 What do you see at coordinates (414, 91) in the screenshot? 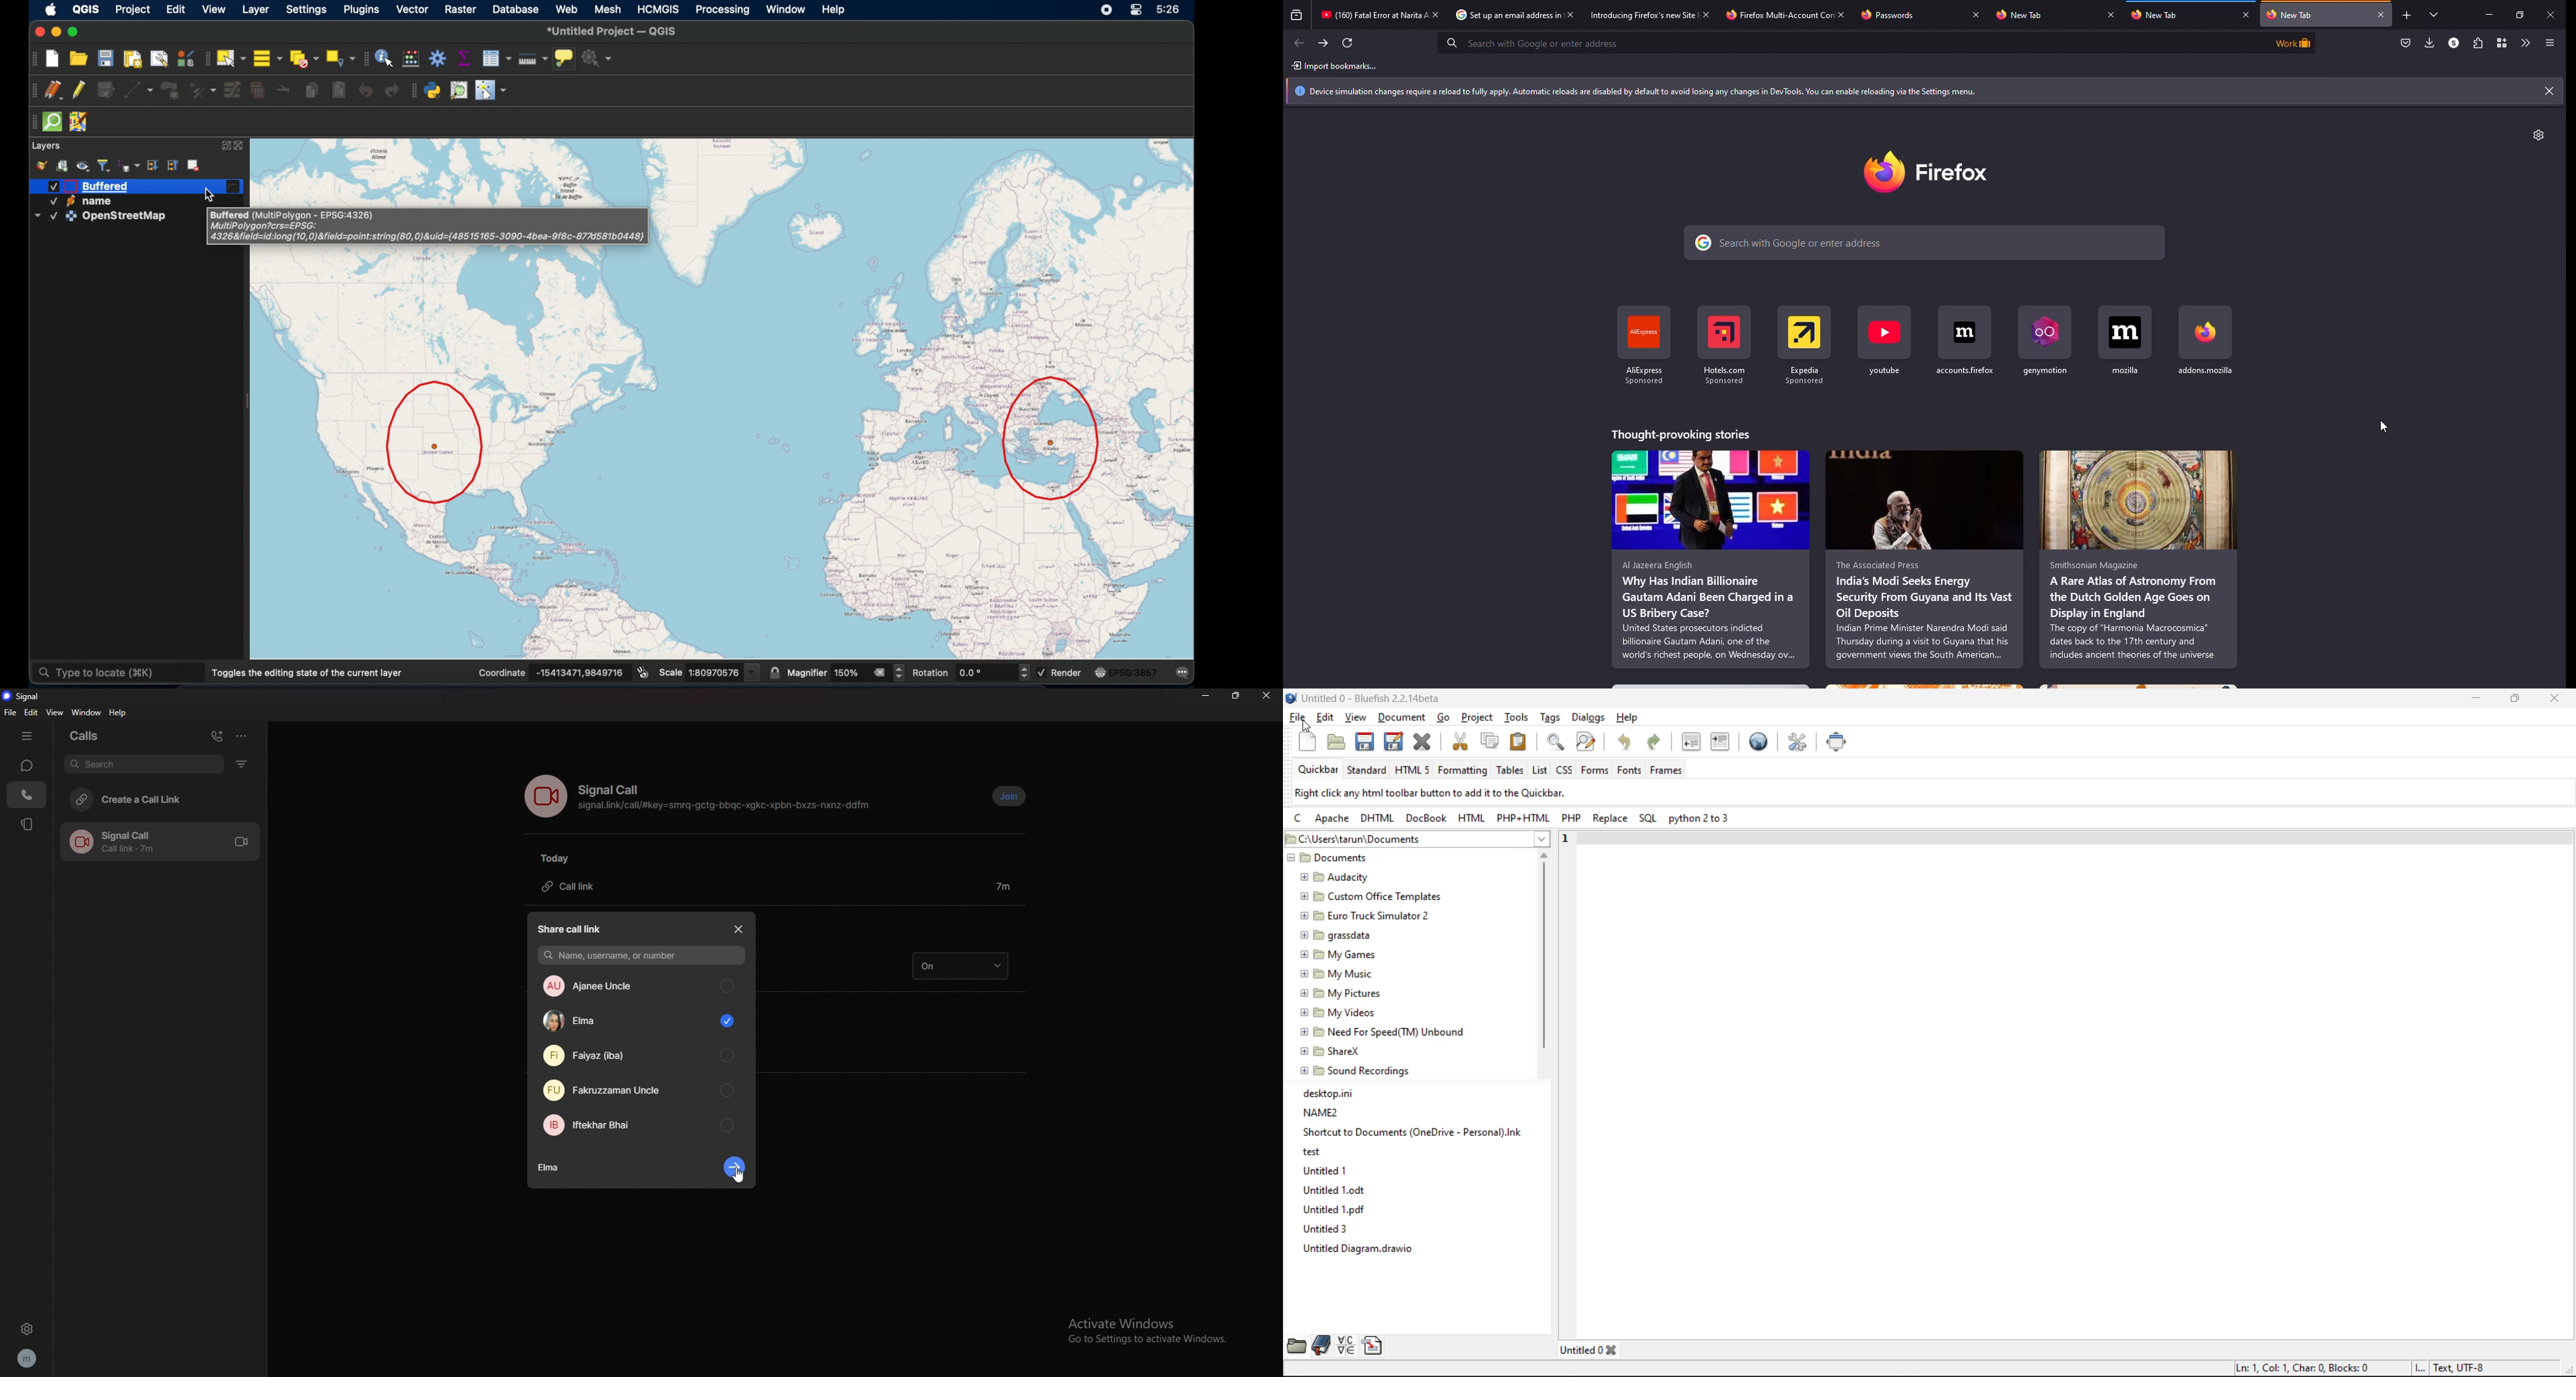
I see `drag handle` at bounding box center [414, 91].